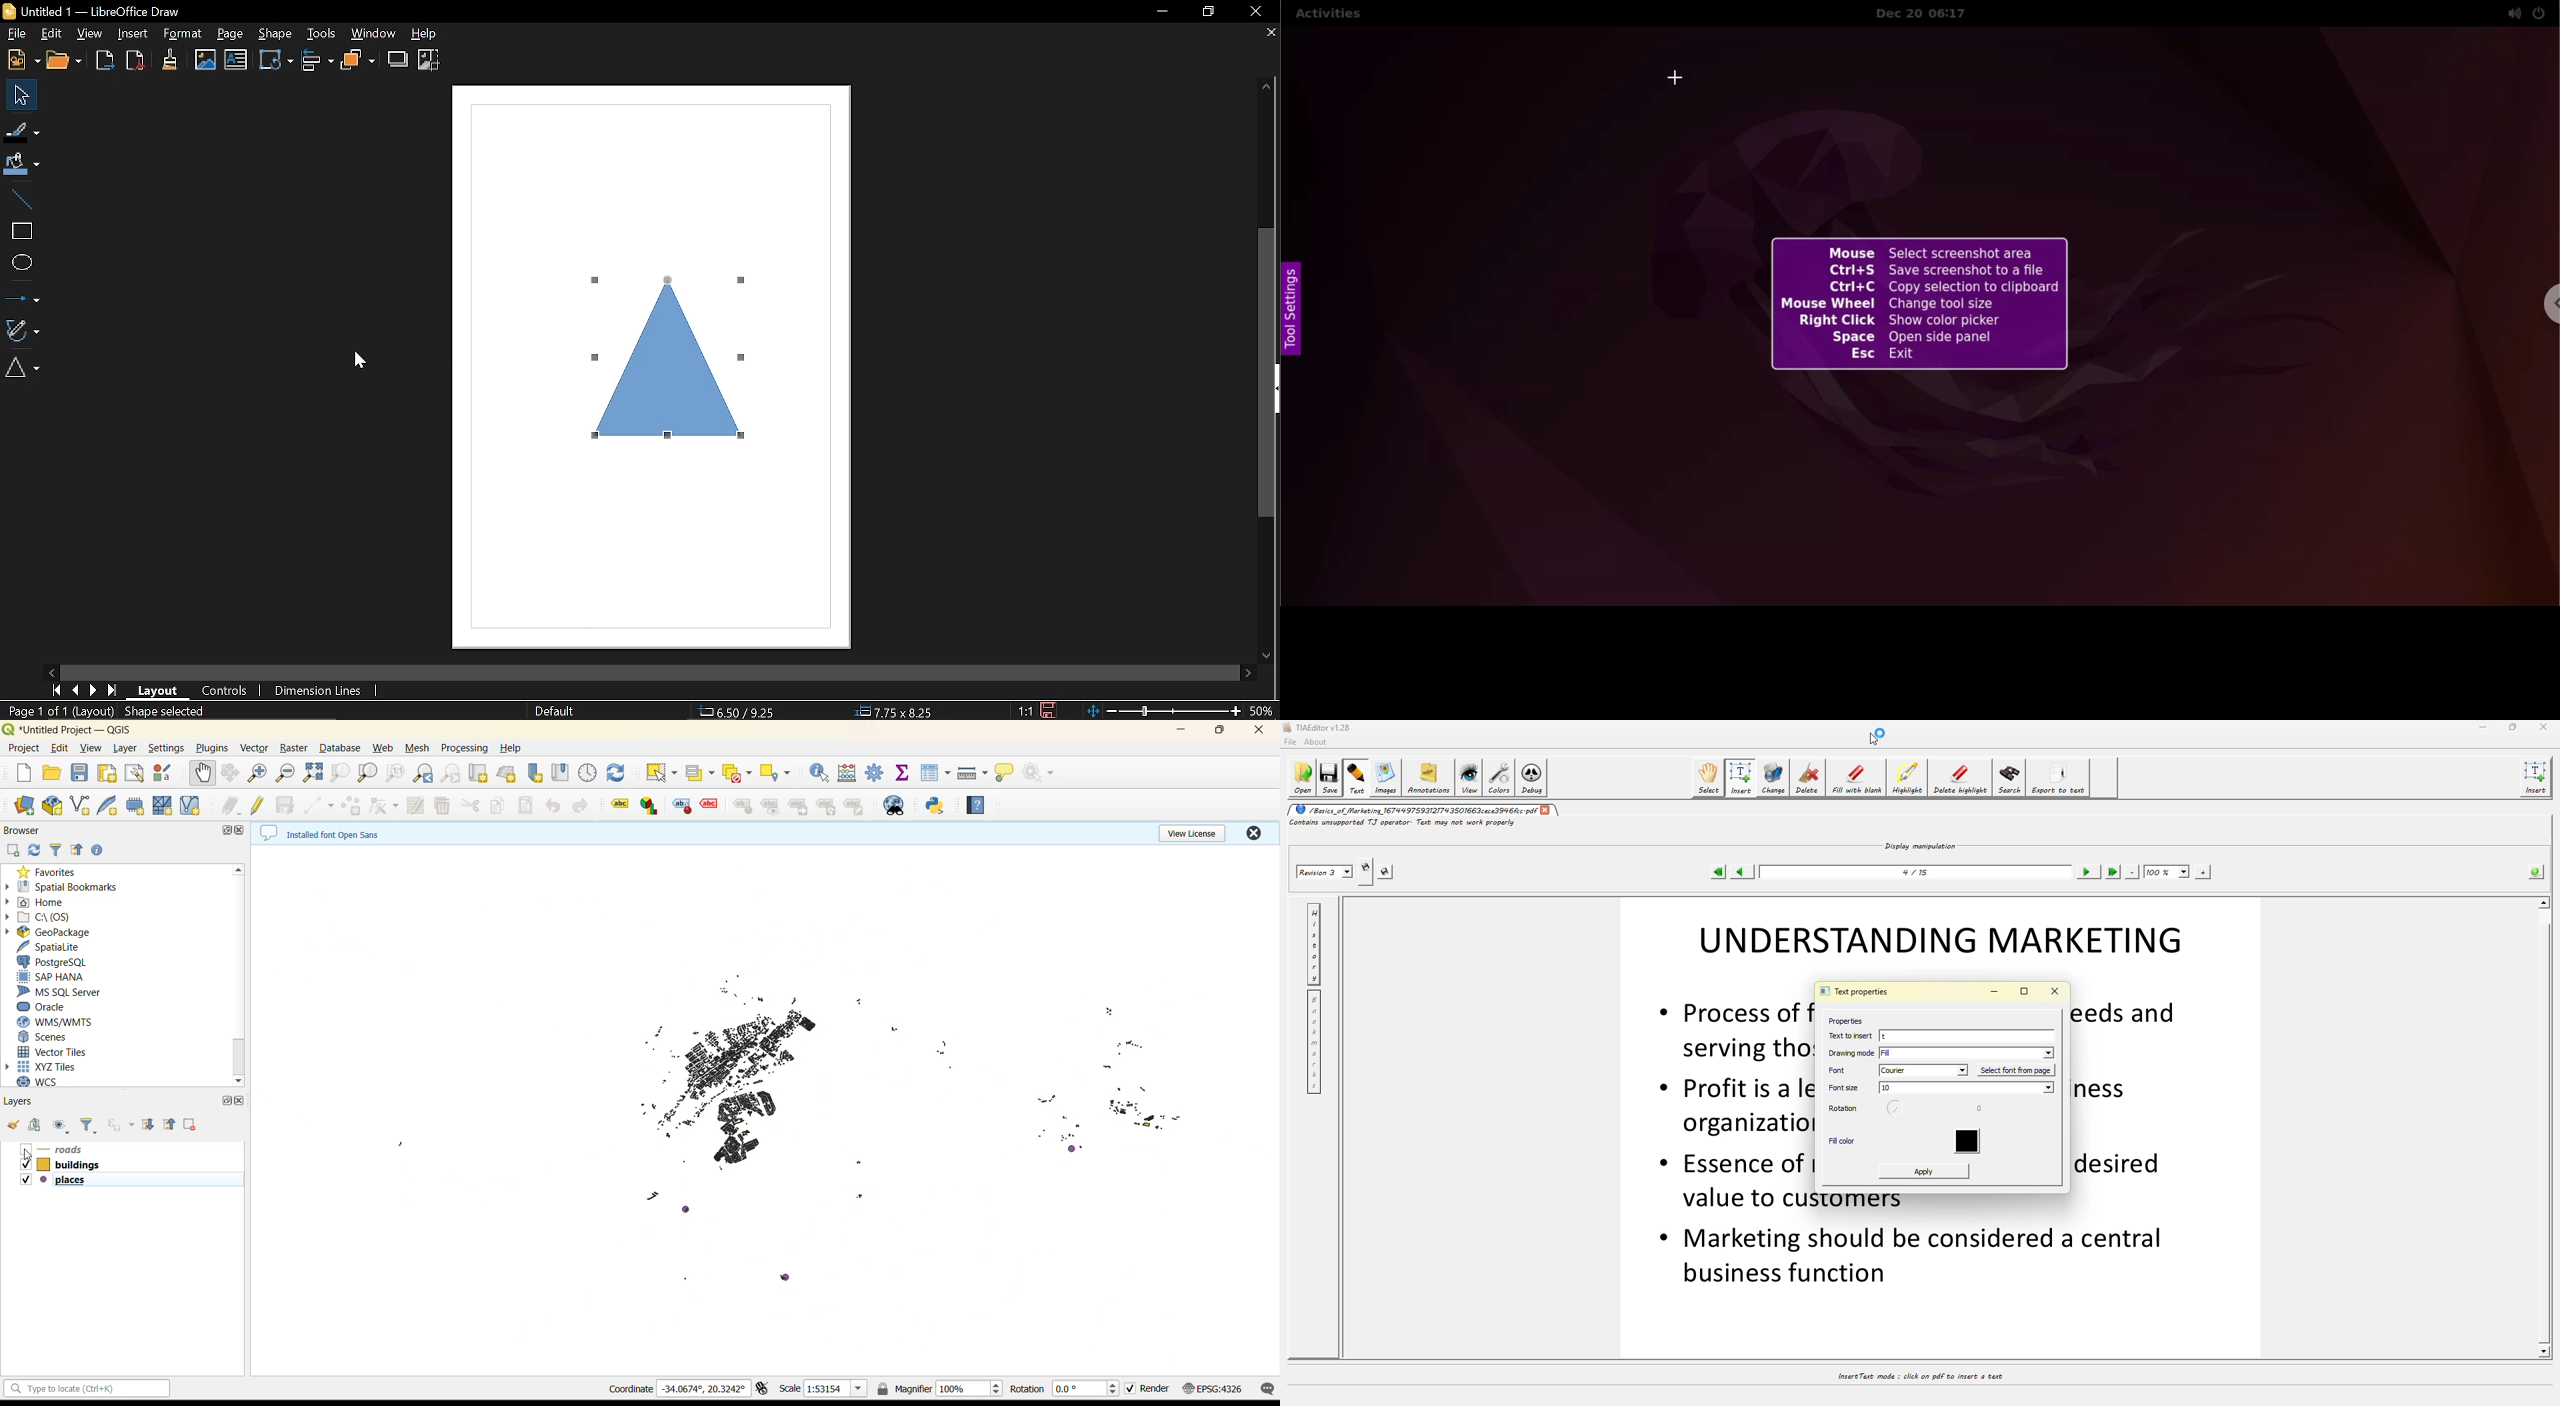 Image resolution: width=2576 pixels, height=1428 pixels. Describe the element at coordinates (67, 933) in the screenshot. I see `geopackage` at that location.